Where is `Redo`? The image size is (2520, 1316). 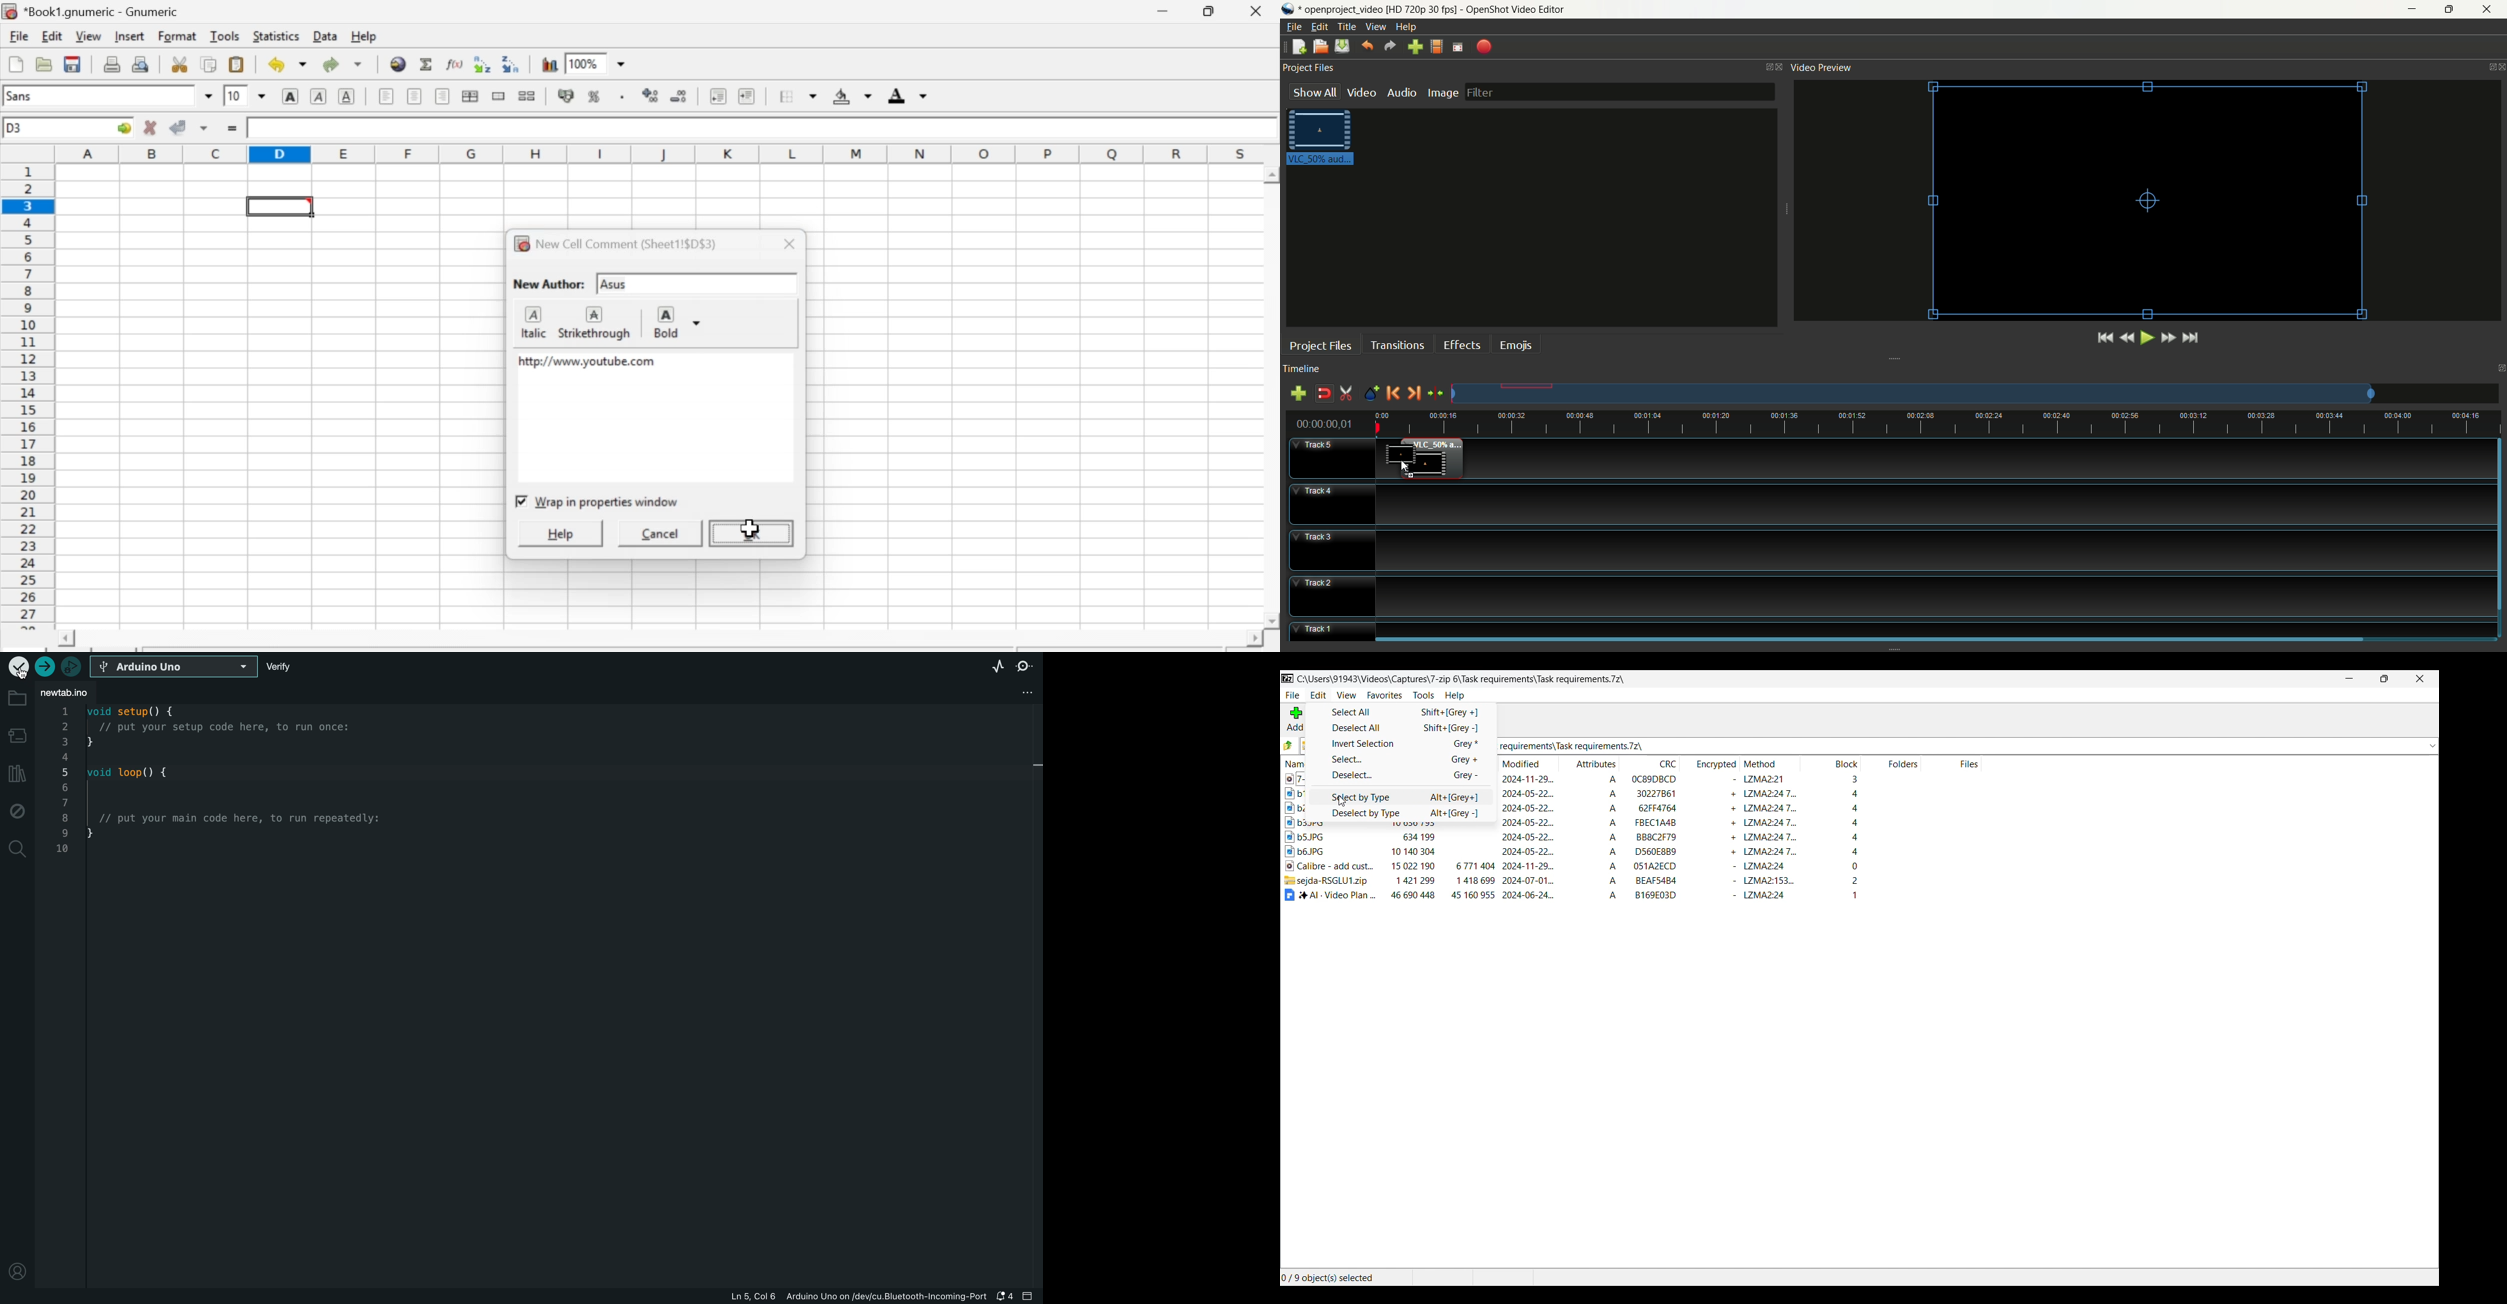 Redo is located at coordinates (346, 64).